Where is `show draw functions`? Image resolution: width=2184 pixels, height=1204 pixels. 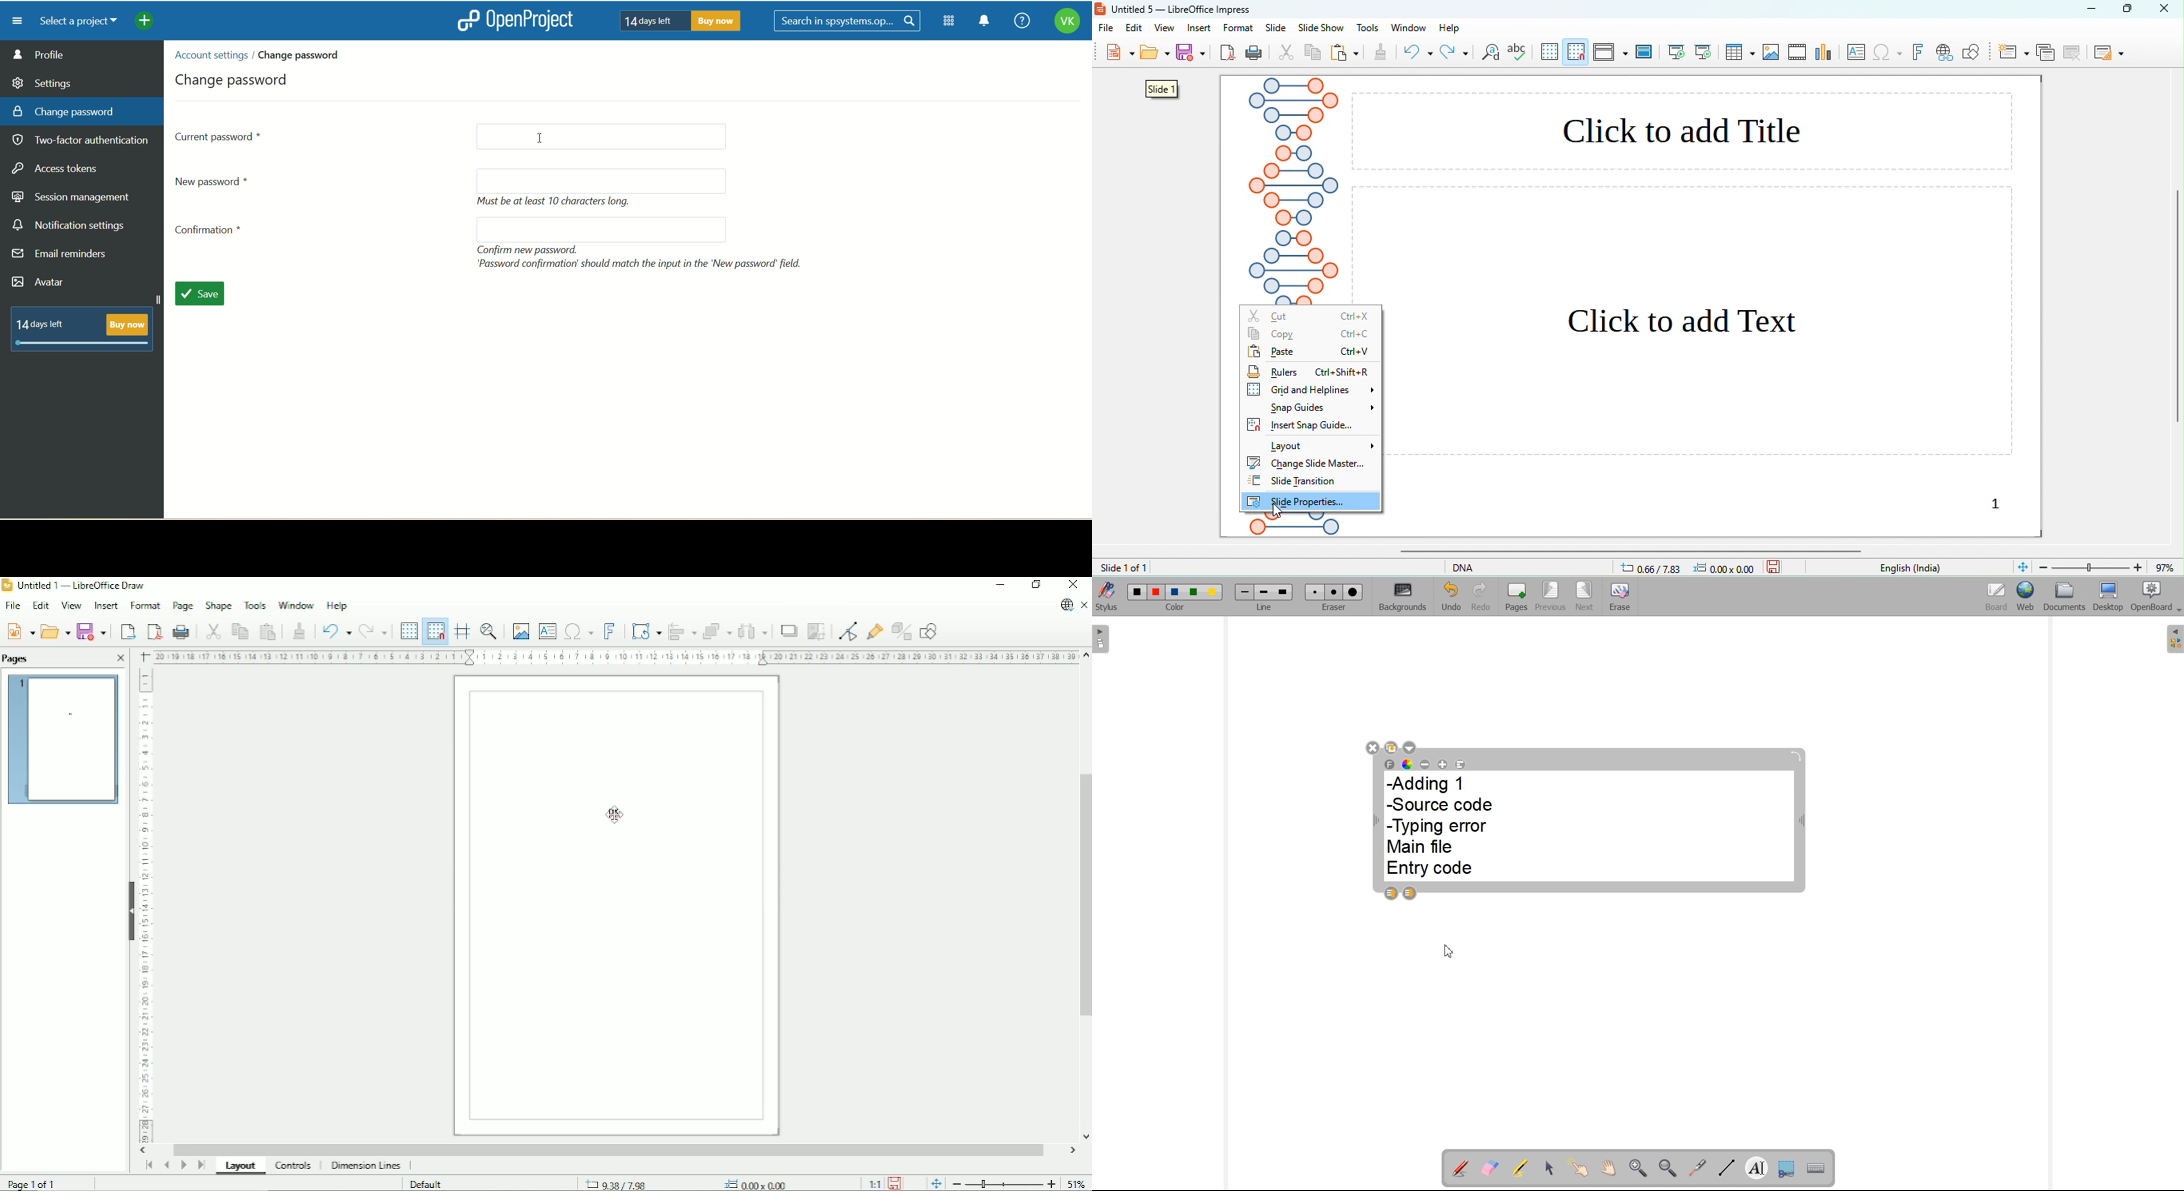
show draw functions is located at coordinates (1971, 52).